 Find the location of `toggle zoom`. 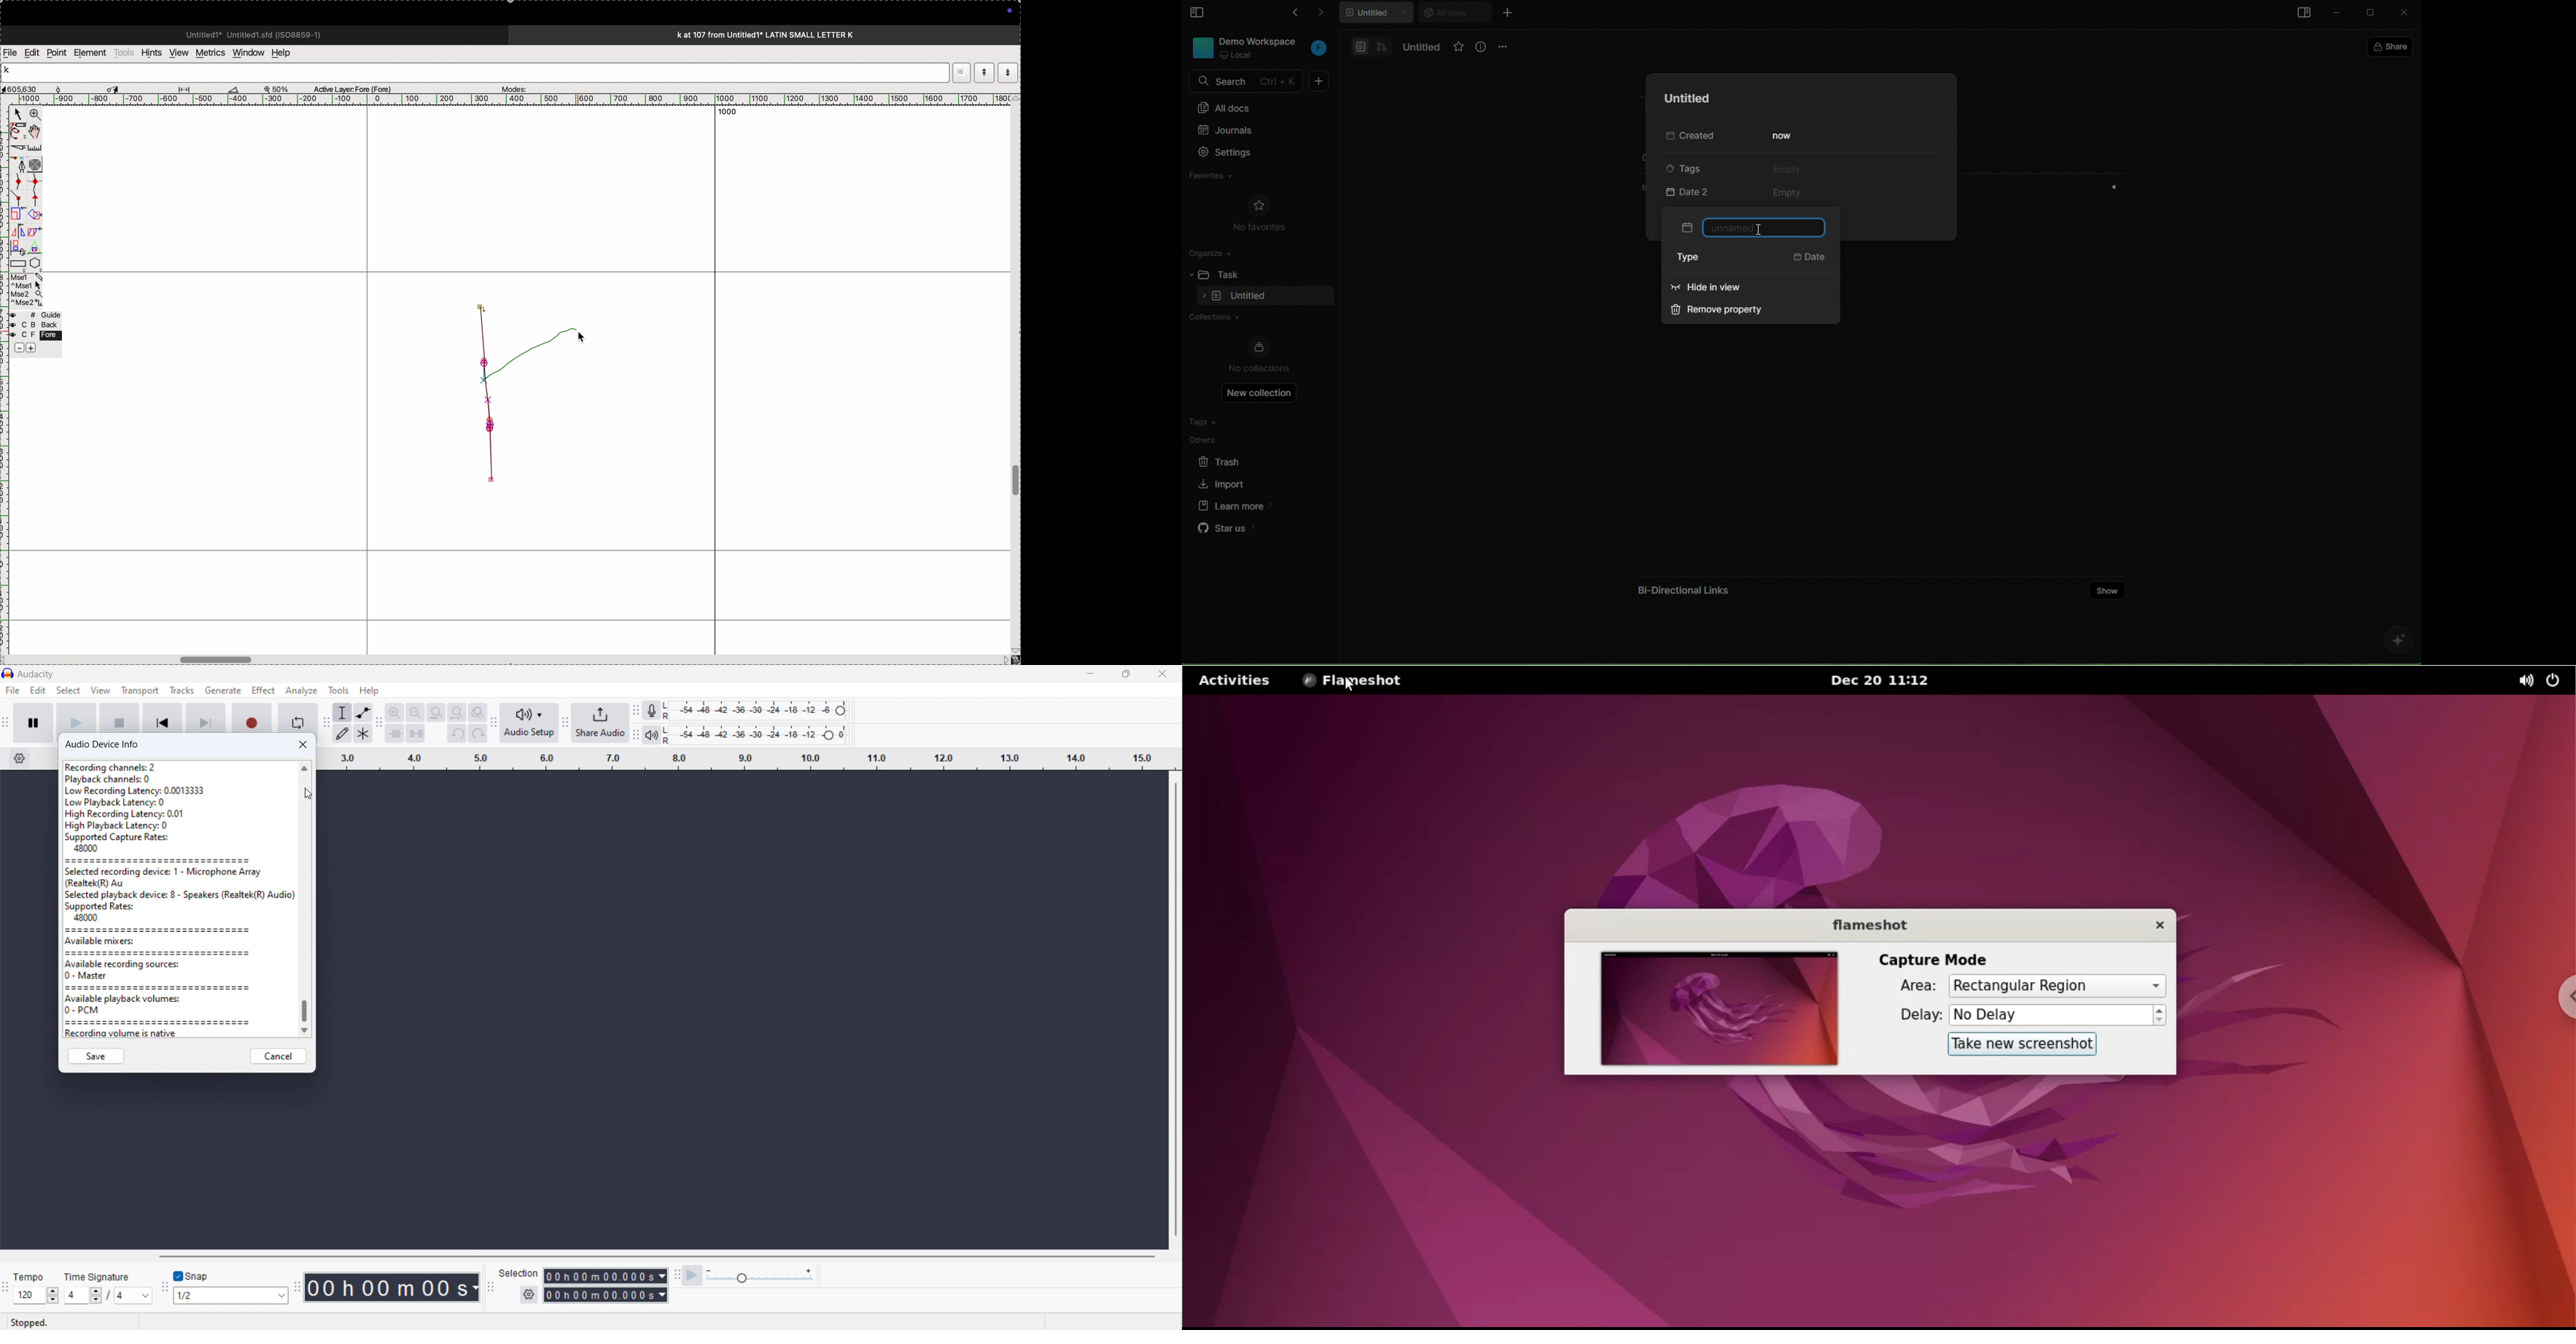

toggle zoom is located at coordinates (478, 712).